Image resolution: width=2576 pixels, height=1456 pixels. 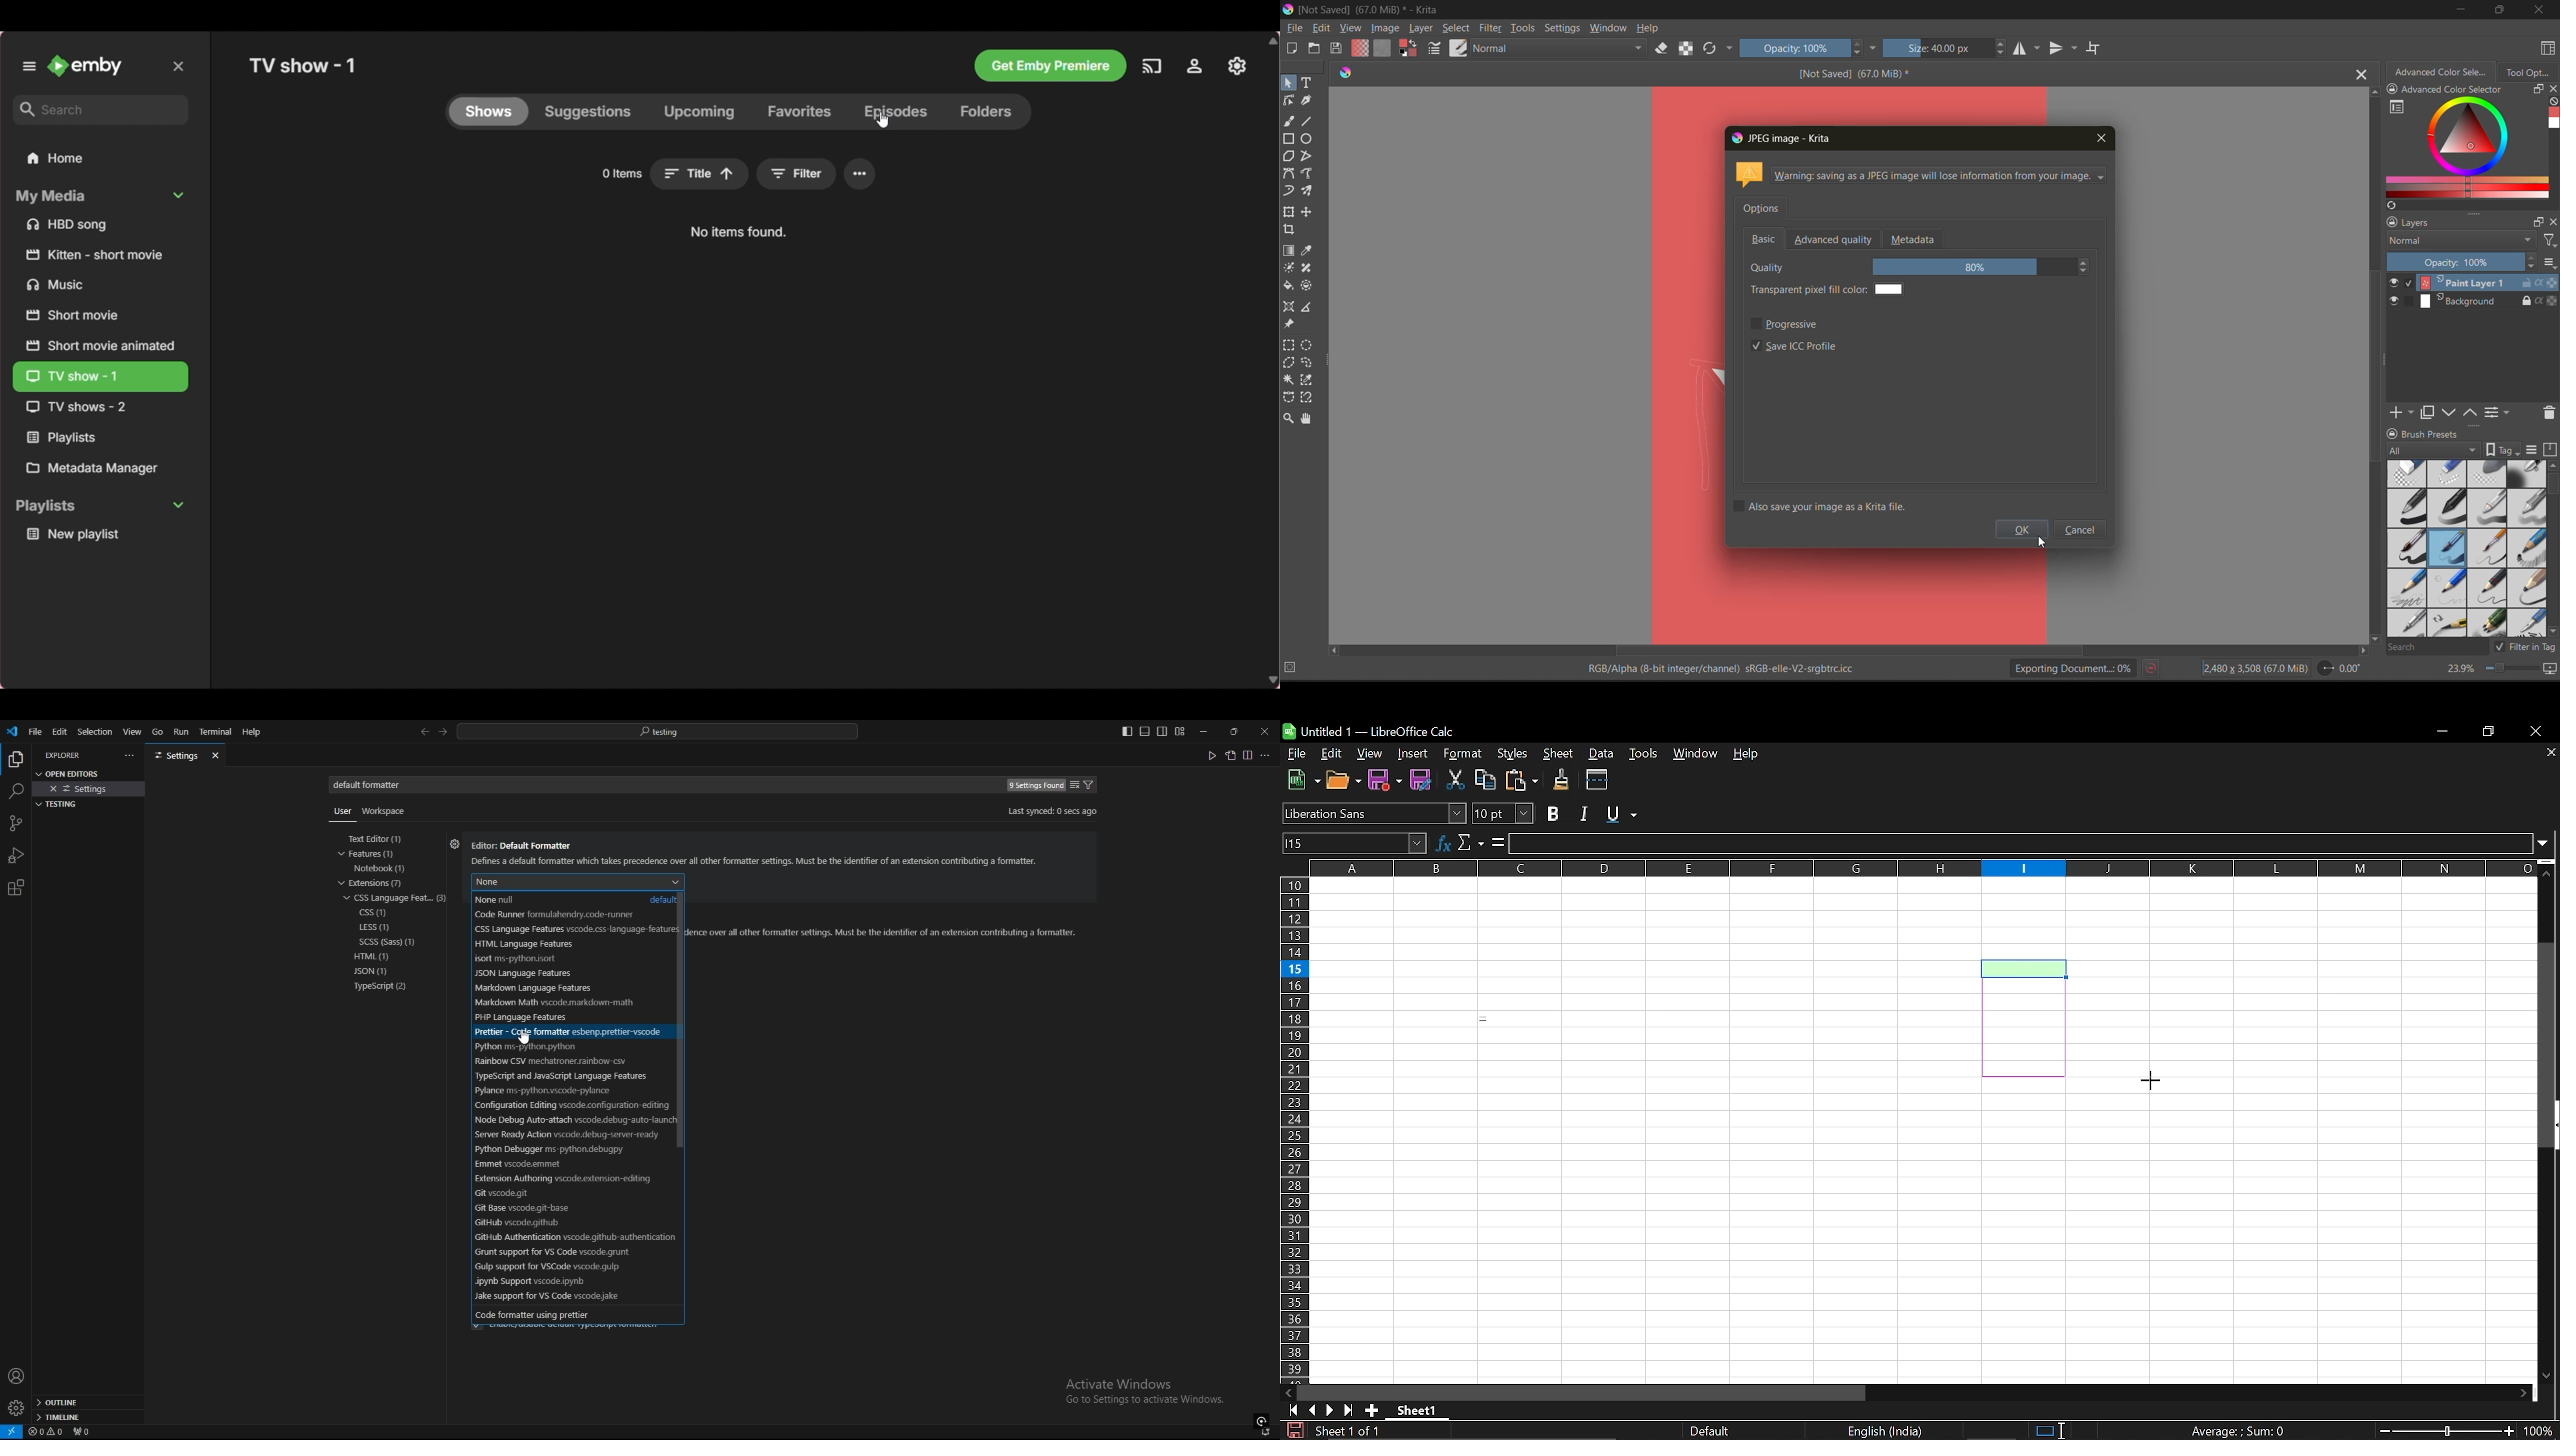 What do you see at coordinates (257, 732) in the screenshot?
I see `help` at bounding box center [257, 732].